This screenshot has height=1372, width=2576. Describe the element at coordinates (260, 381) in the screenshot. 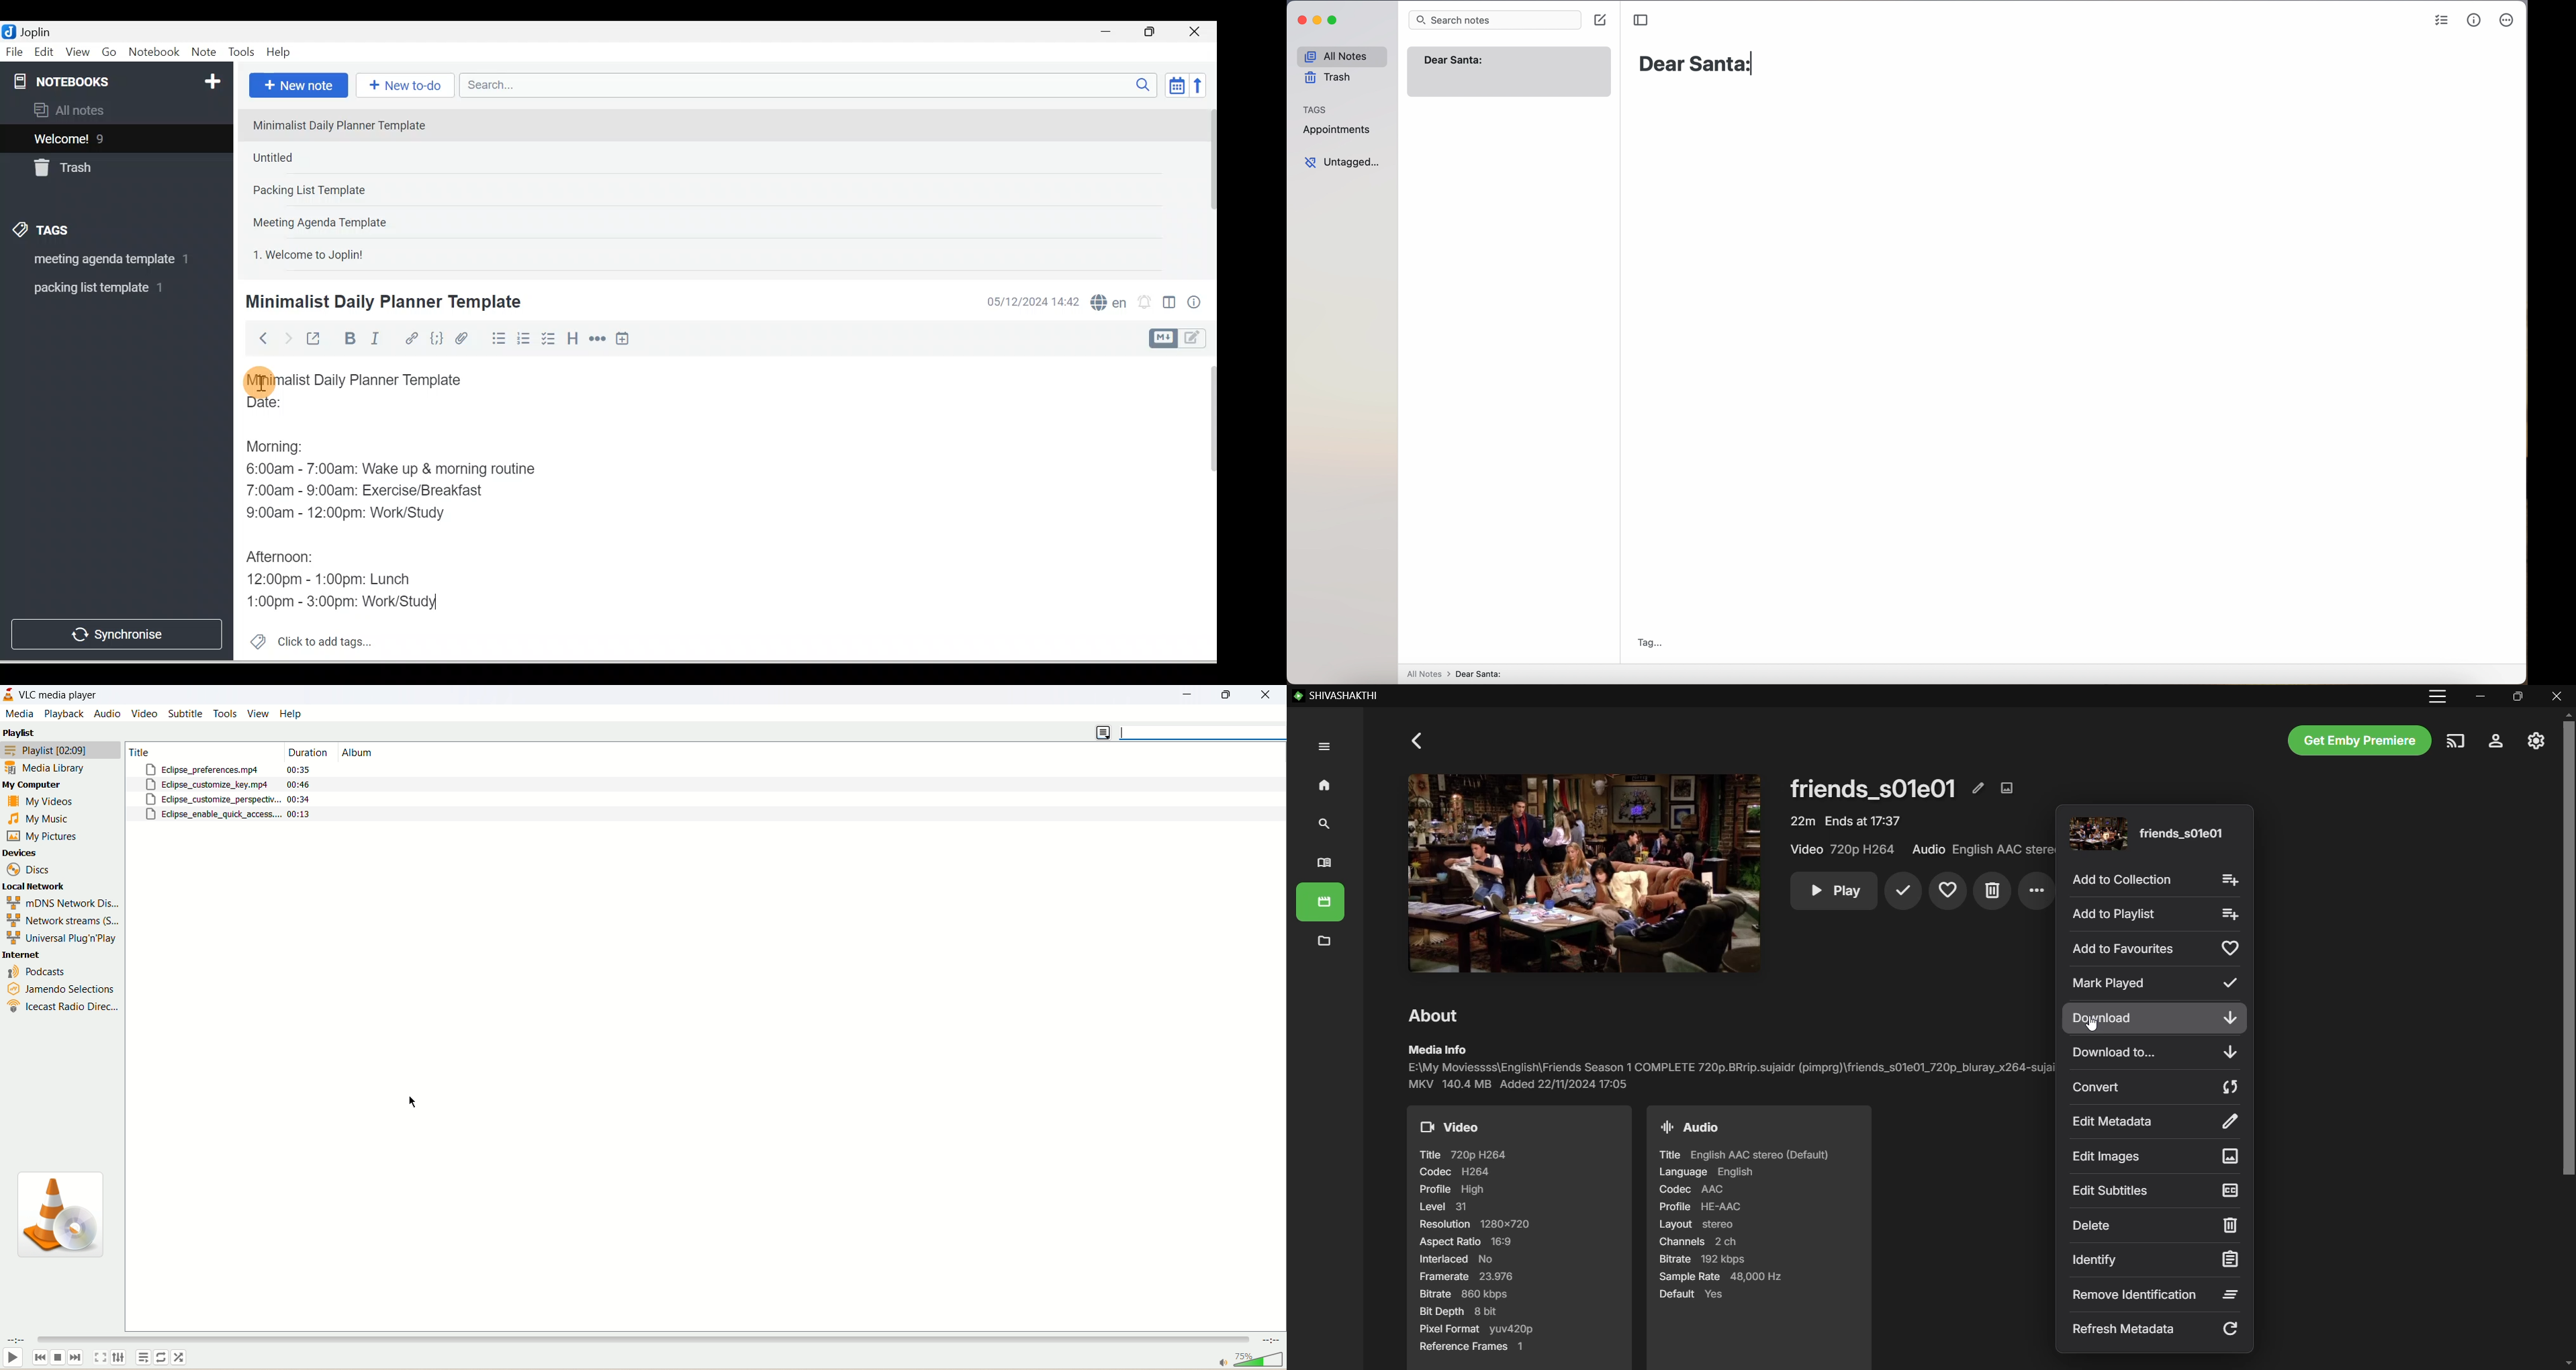

I see `Cursor` at that location.